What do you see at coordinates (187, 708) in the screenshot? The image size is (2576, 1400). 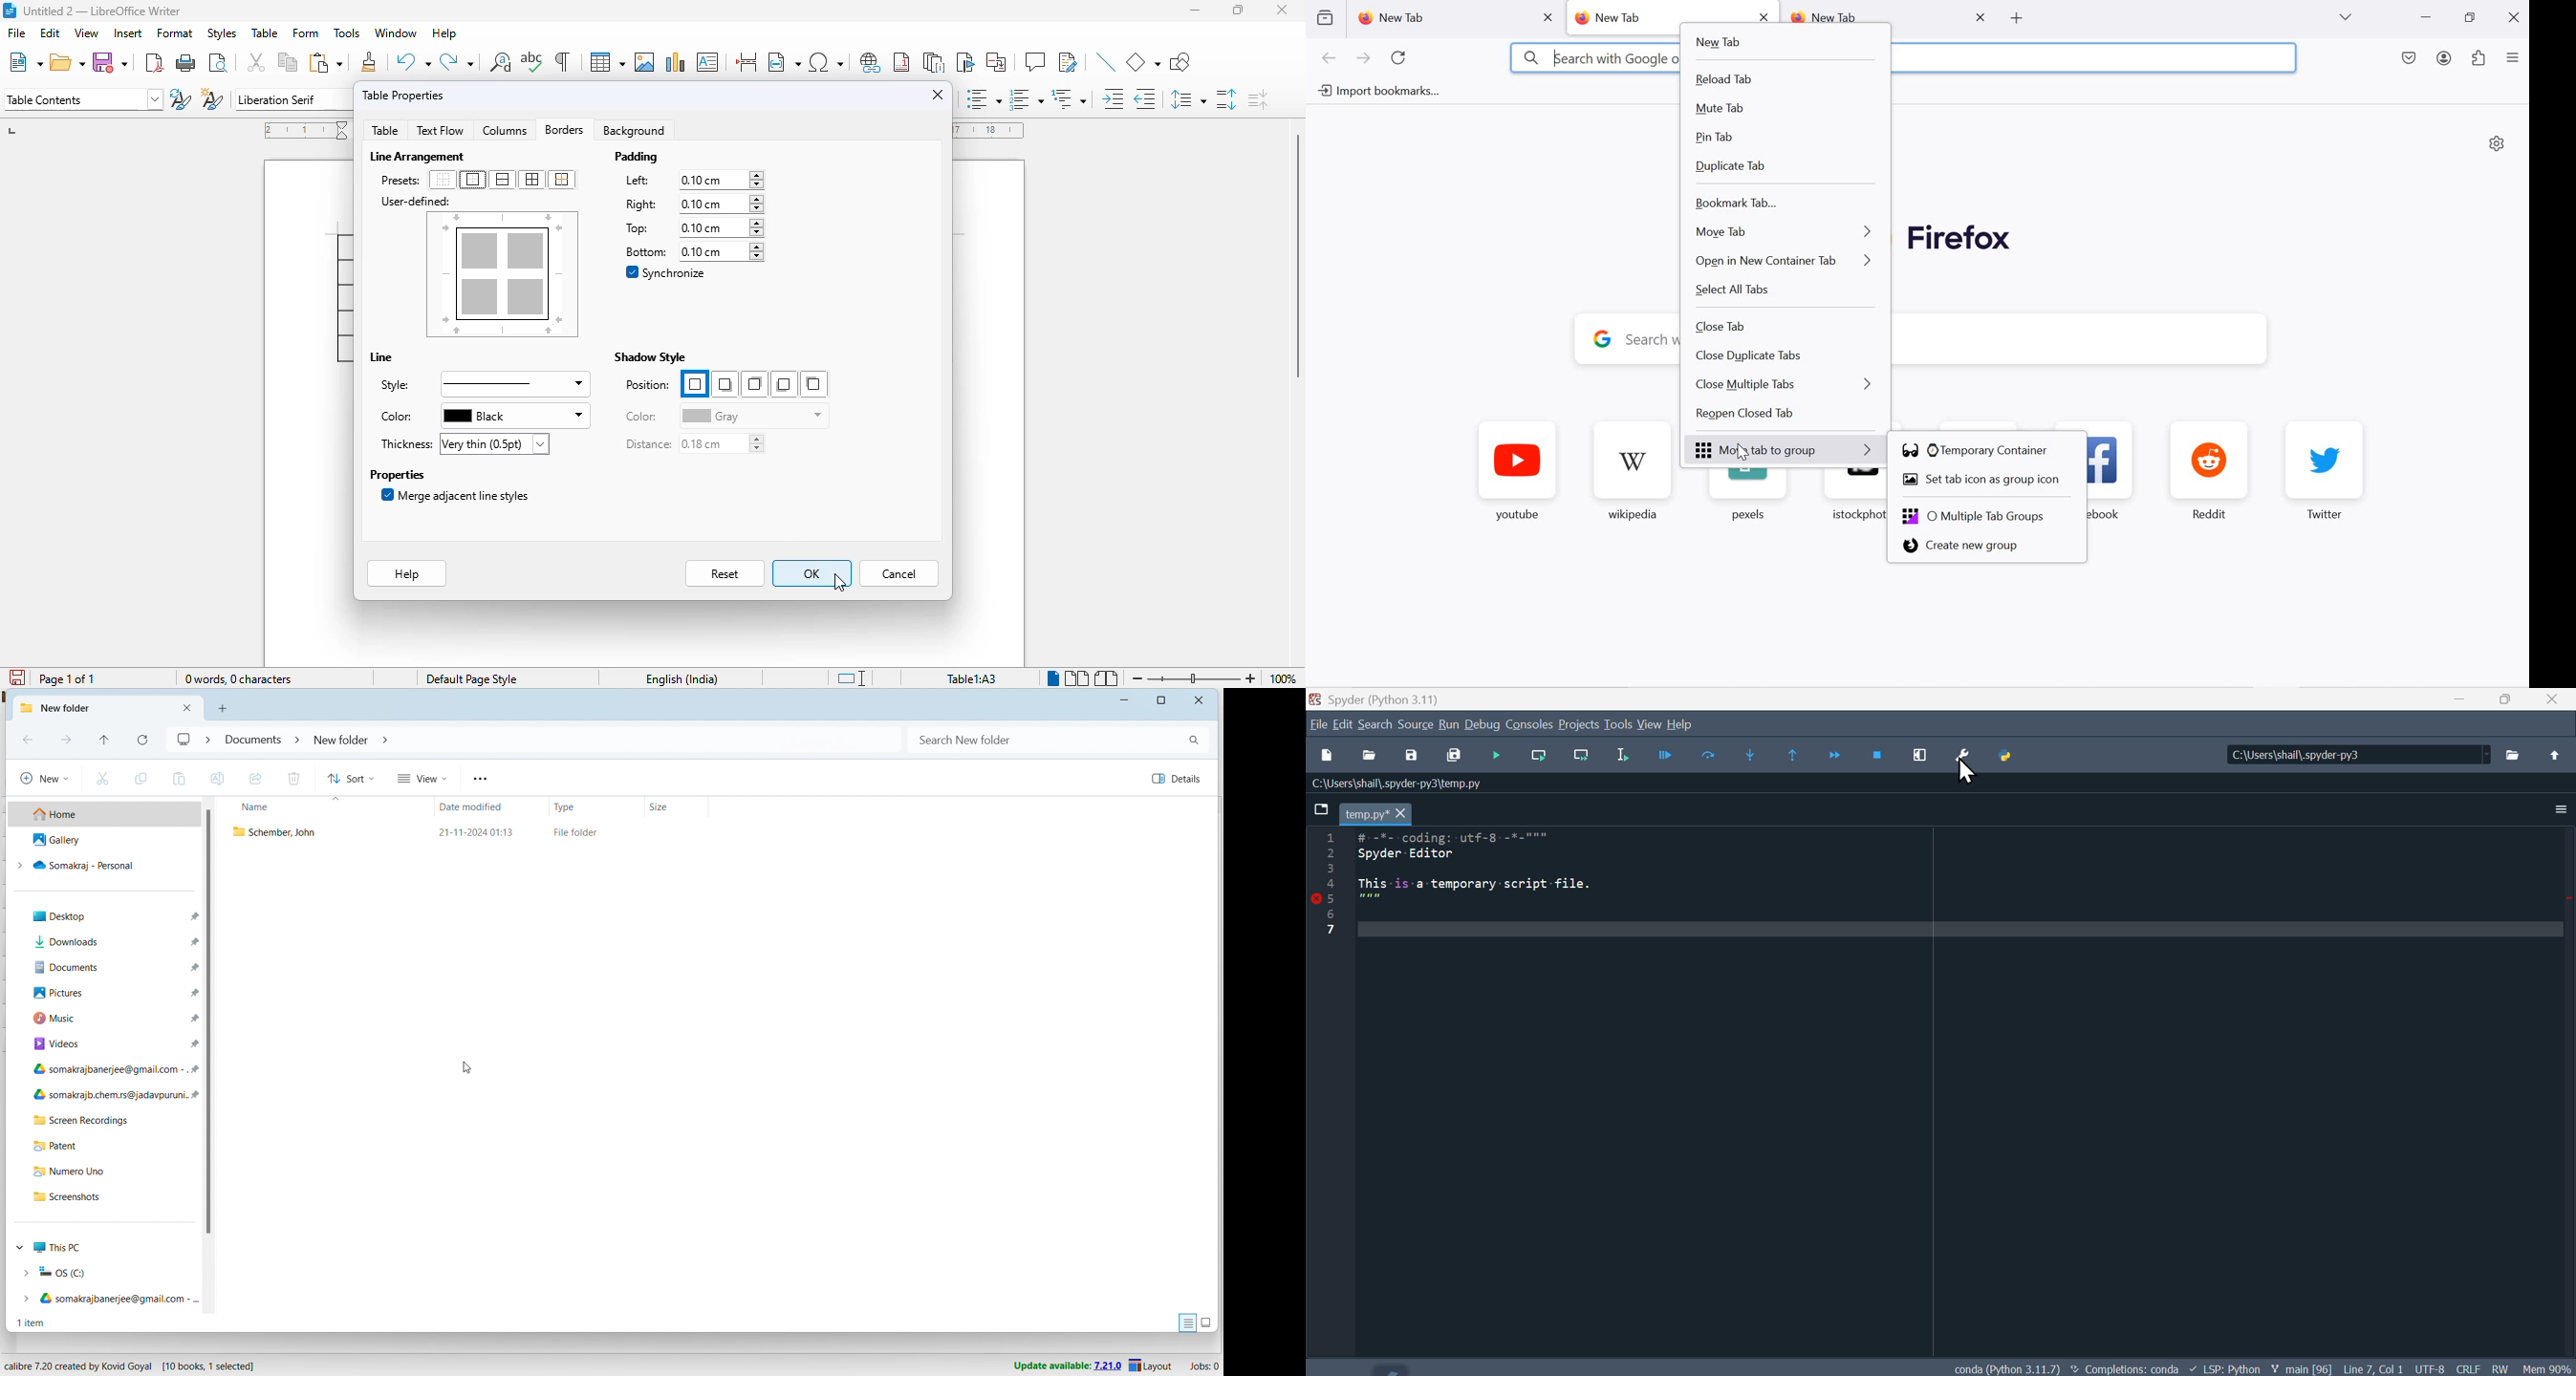 I see `close folder` at bounding box center [187, 708].